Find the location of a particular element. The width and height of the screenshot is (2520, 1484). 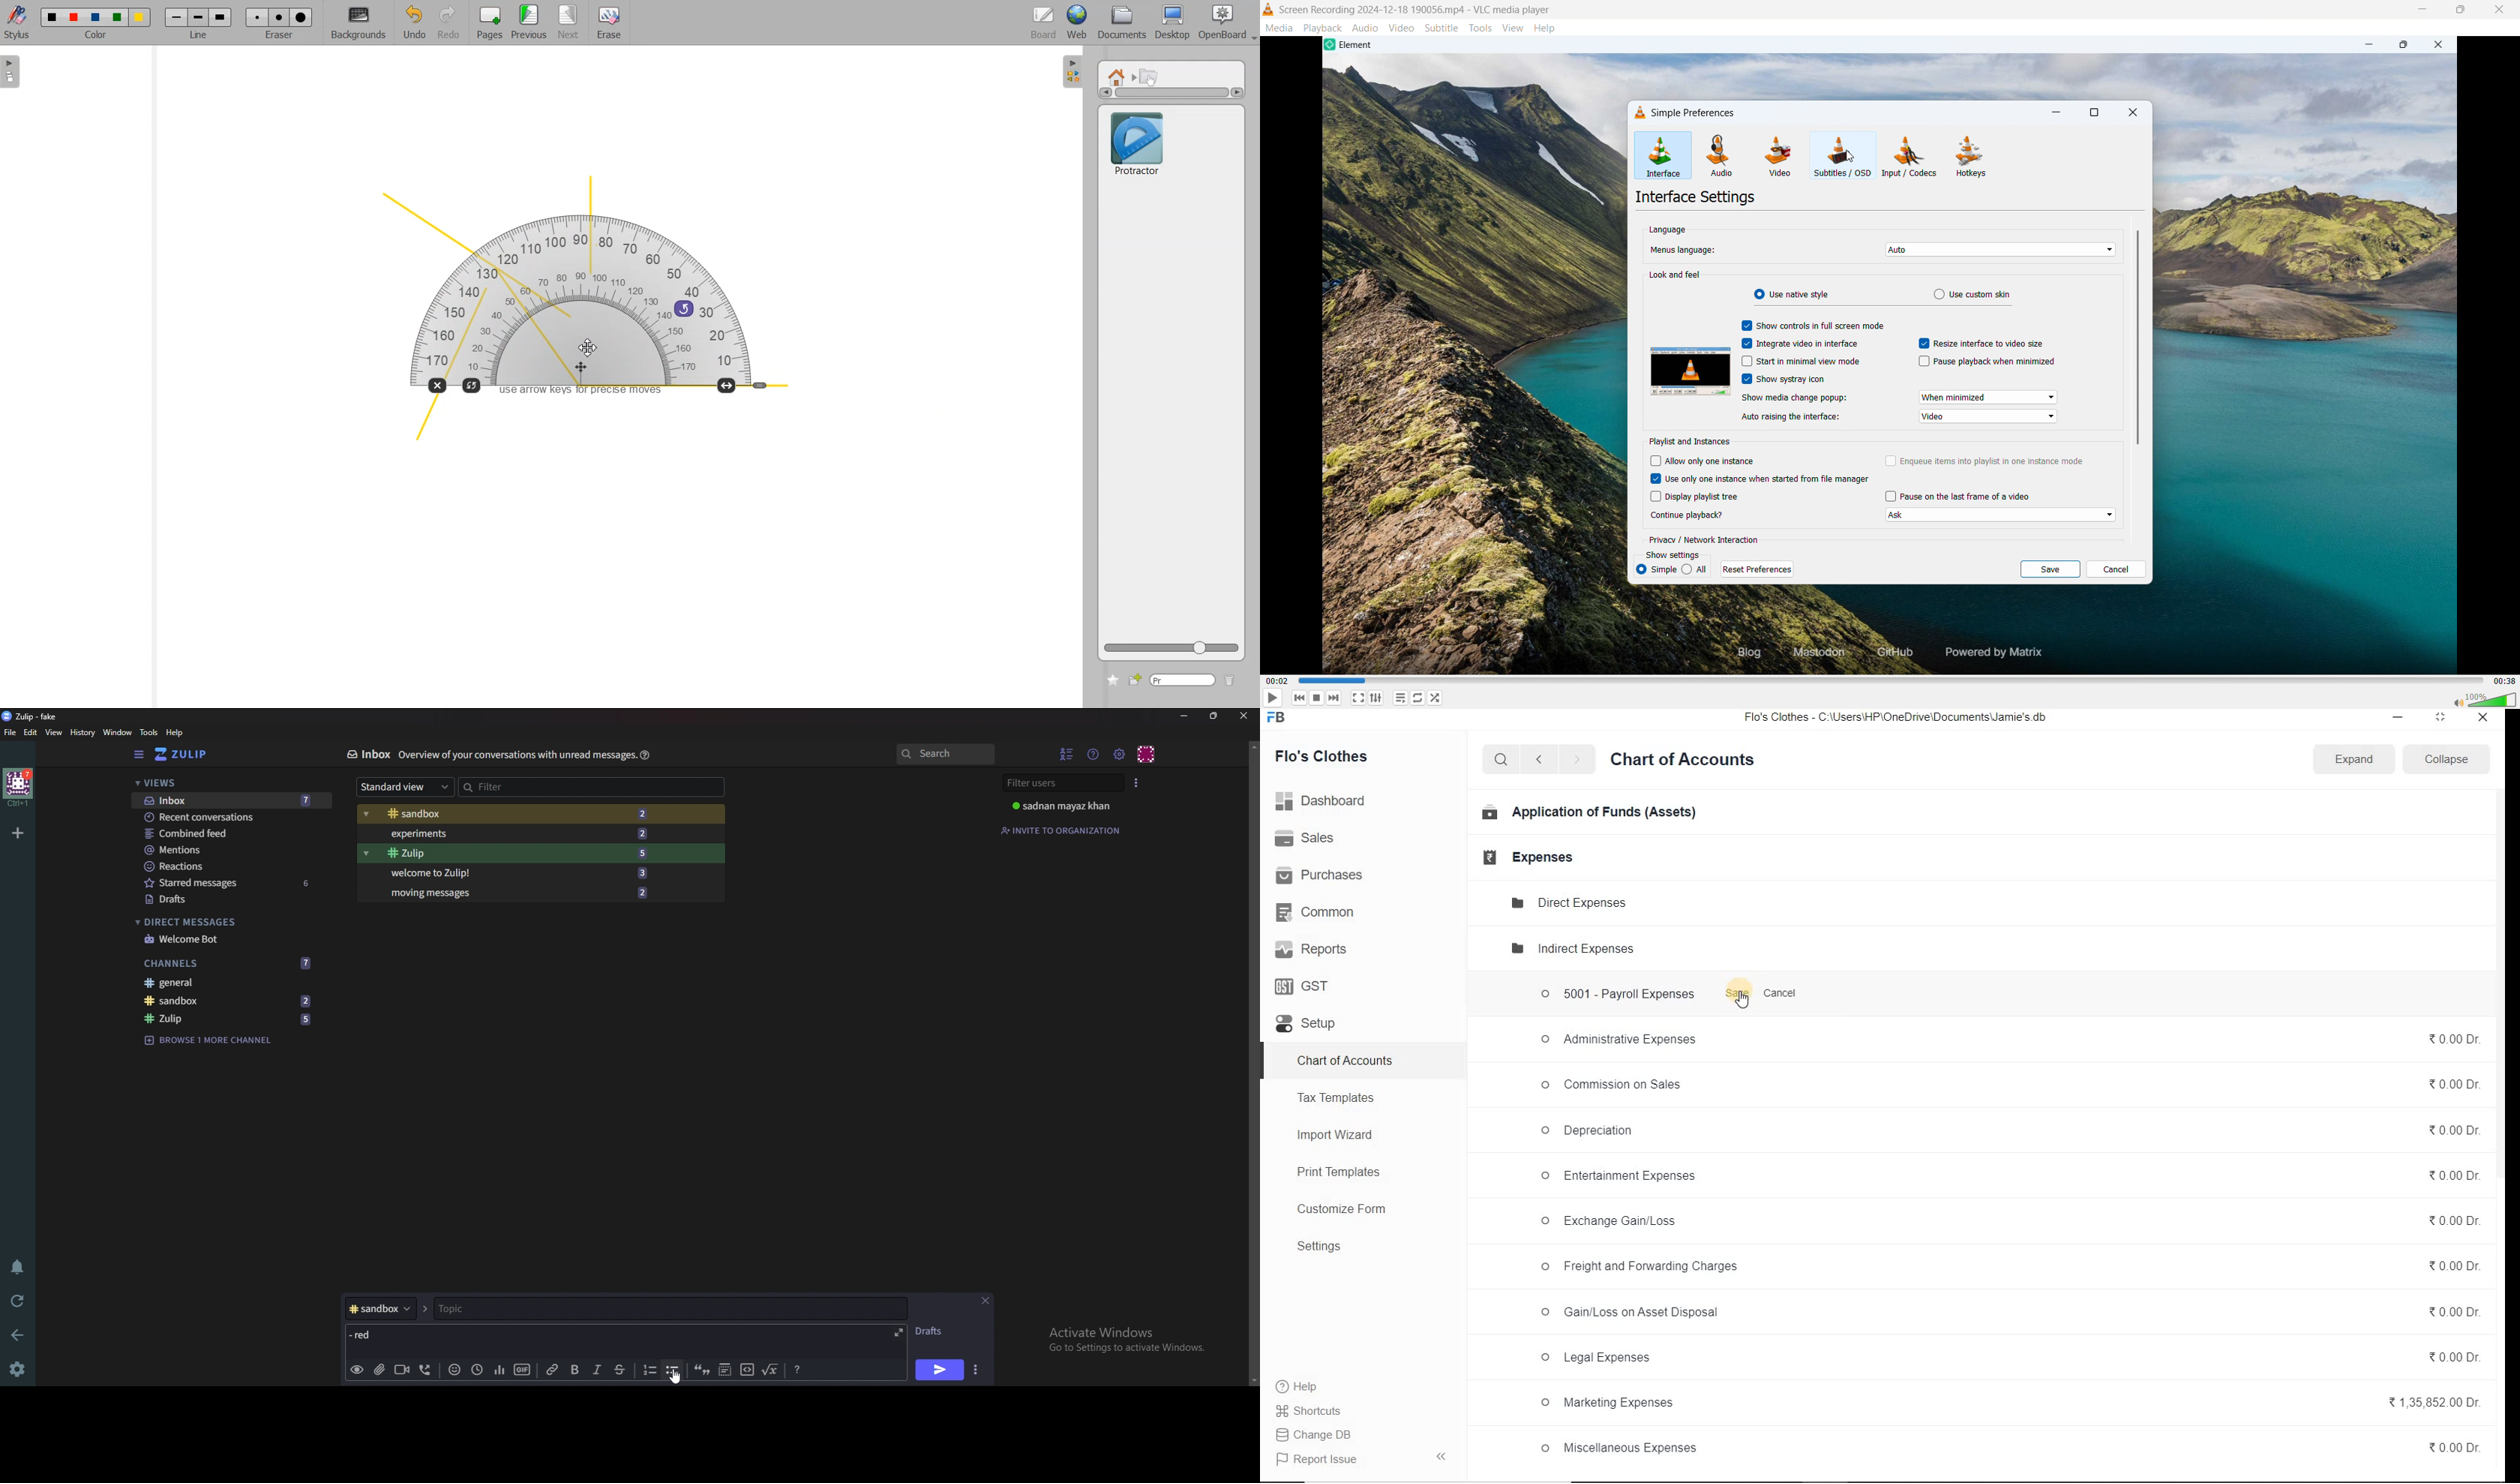

Application of Funds (Assets) is located at coordinates (1590, 813).